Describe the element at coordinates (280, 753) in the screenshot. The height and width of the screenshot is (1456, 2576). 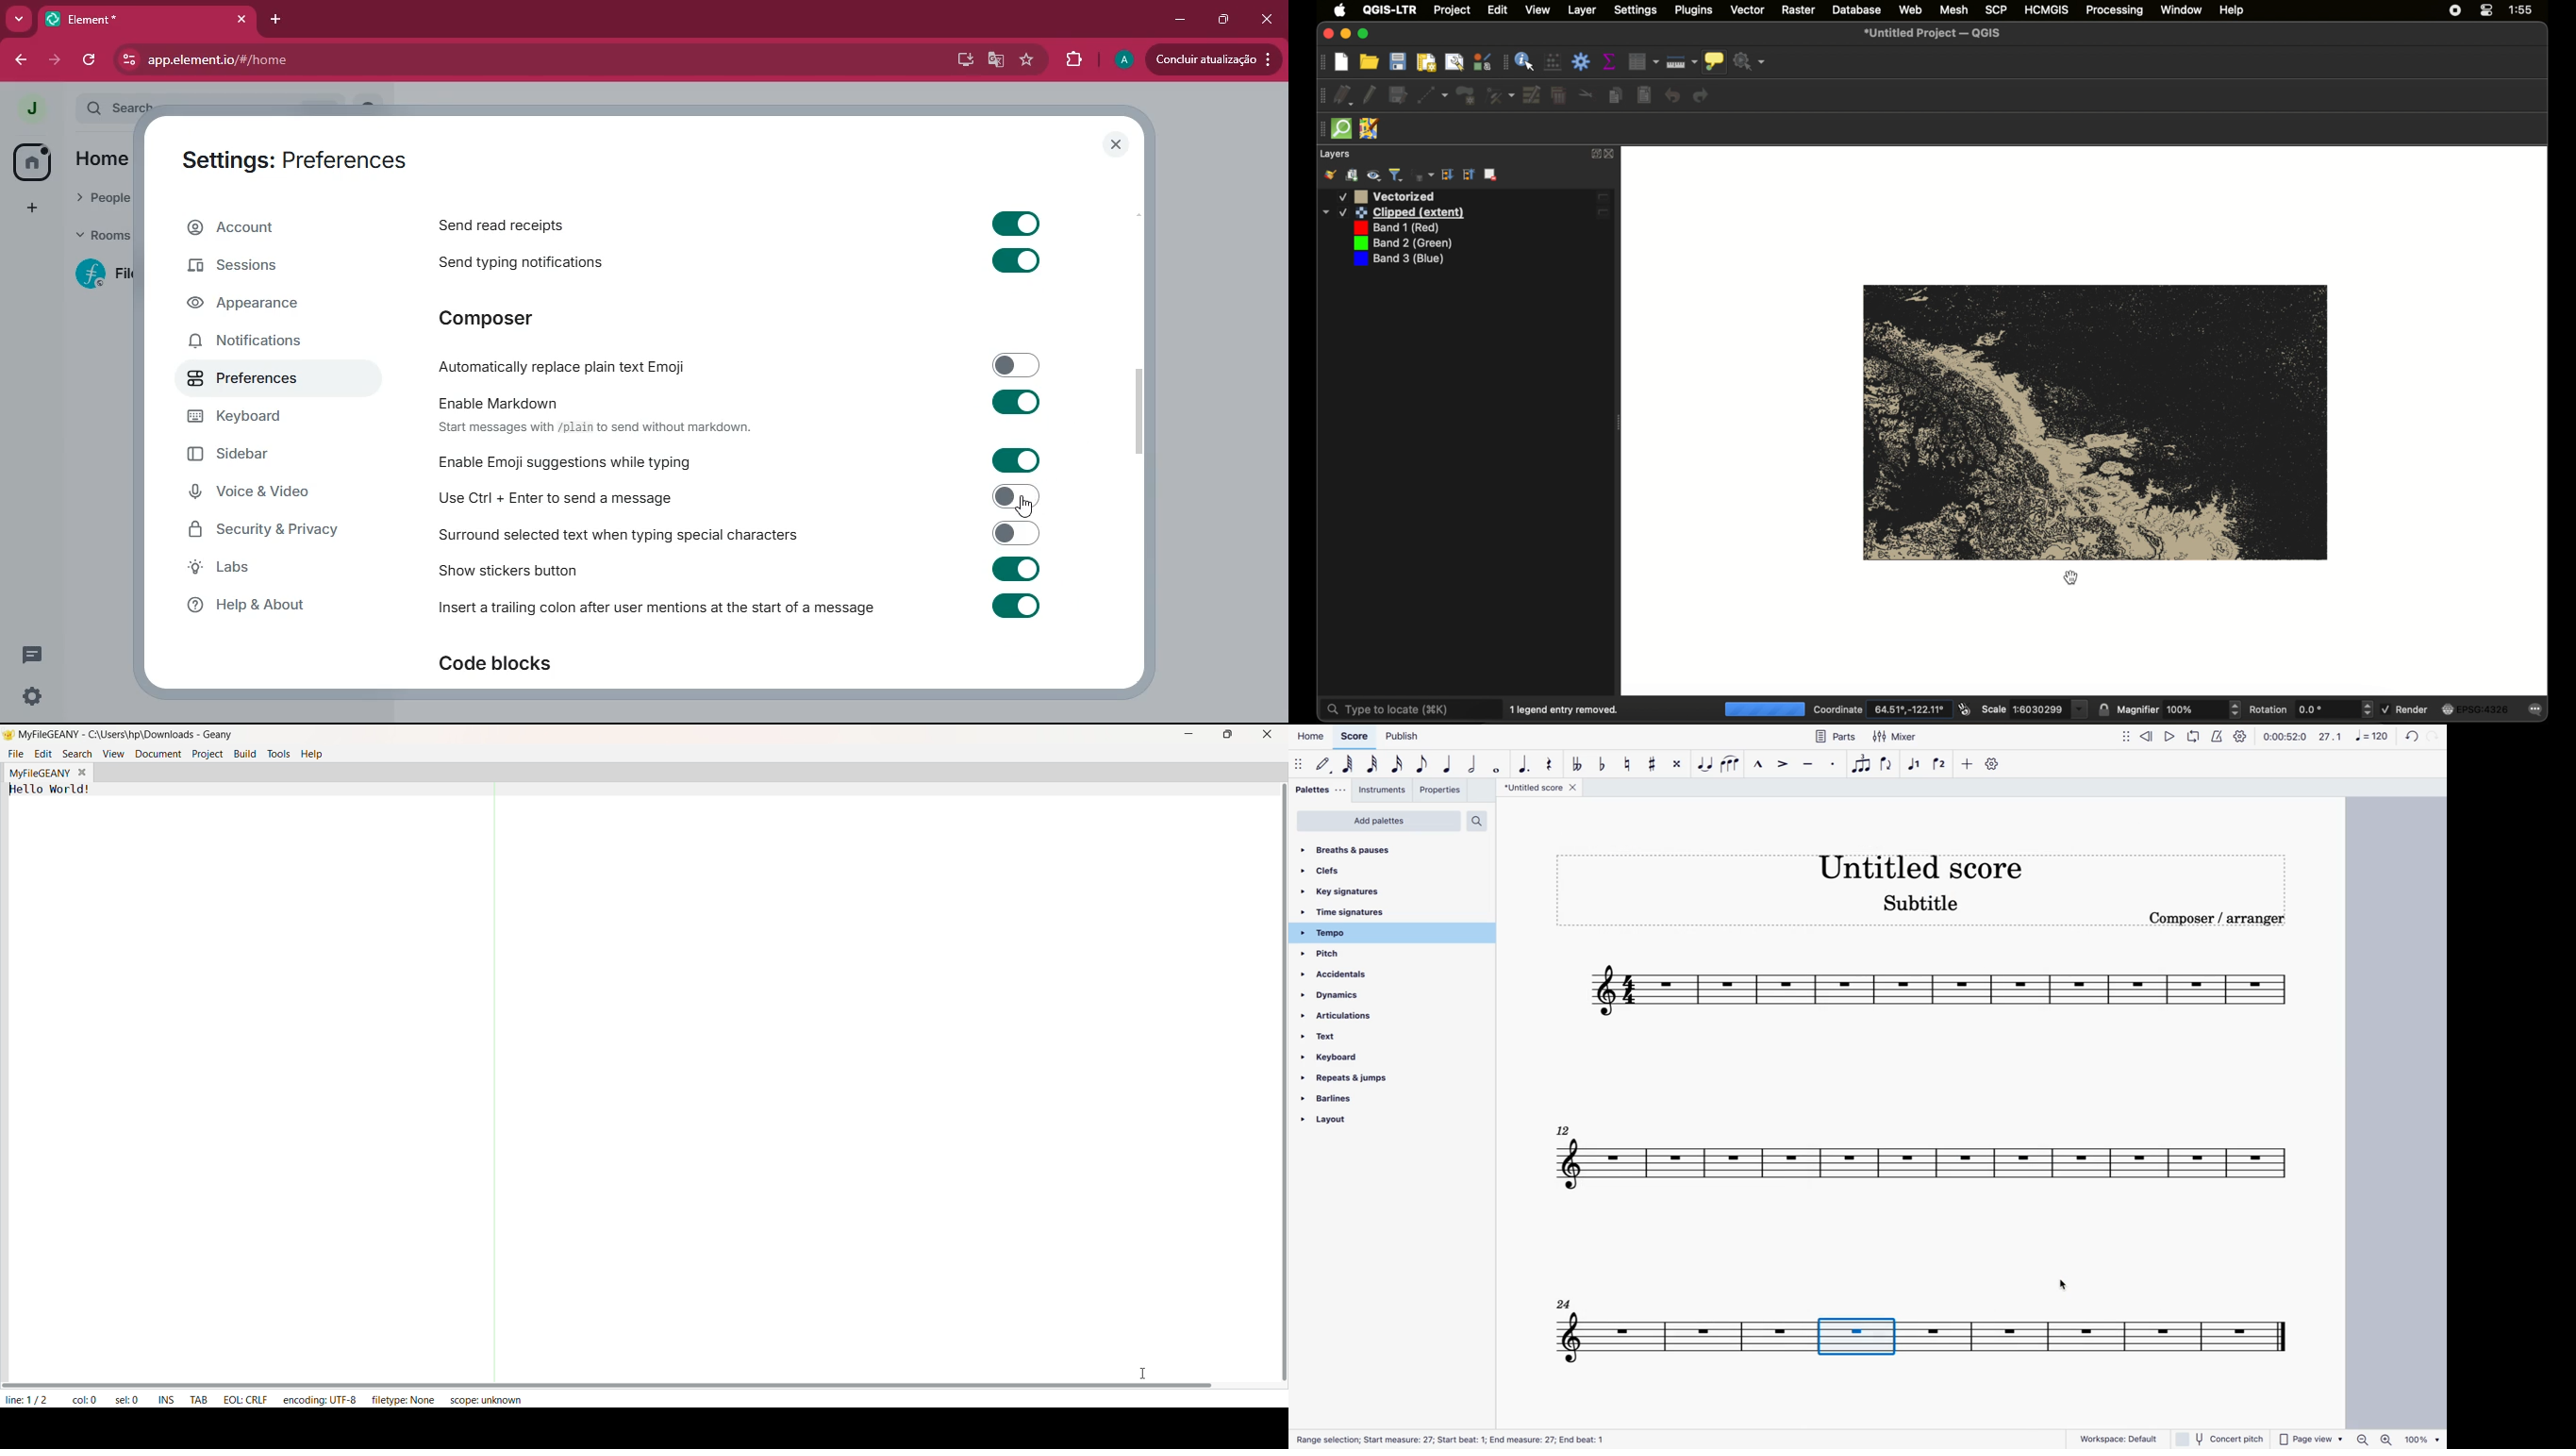
I see `Tools` at that location.